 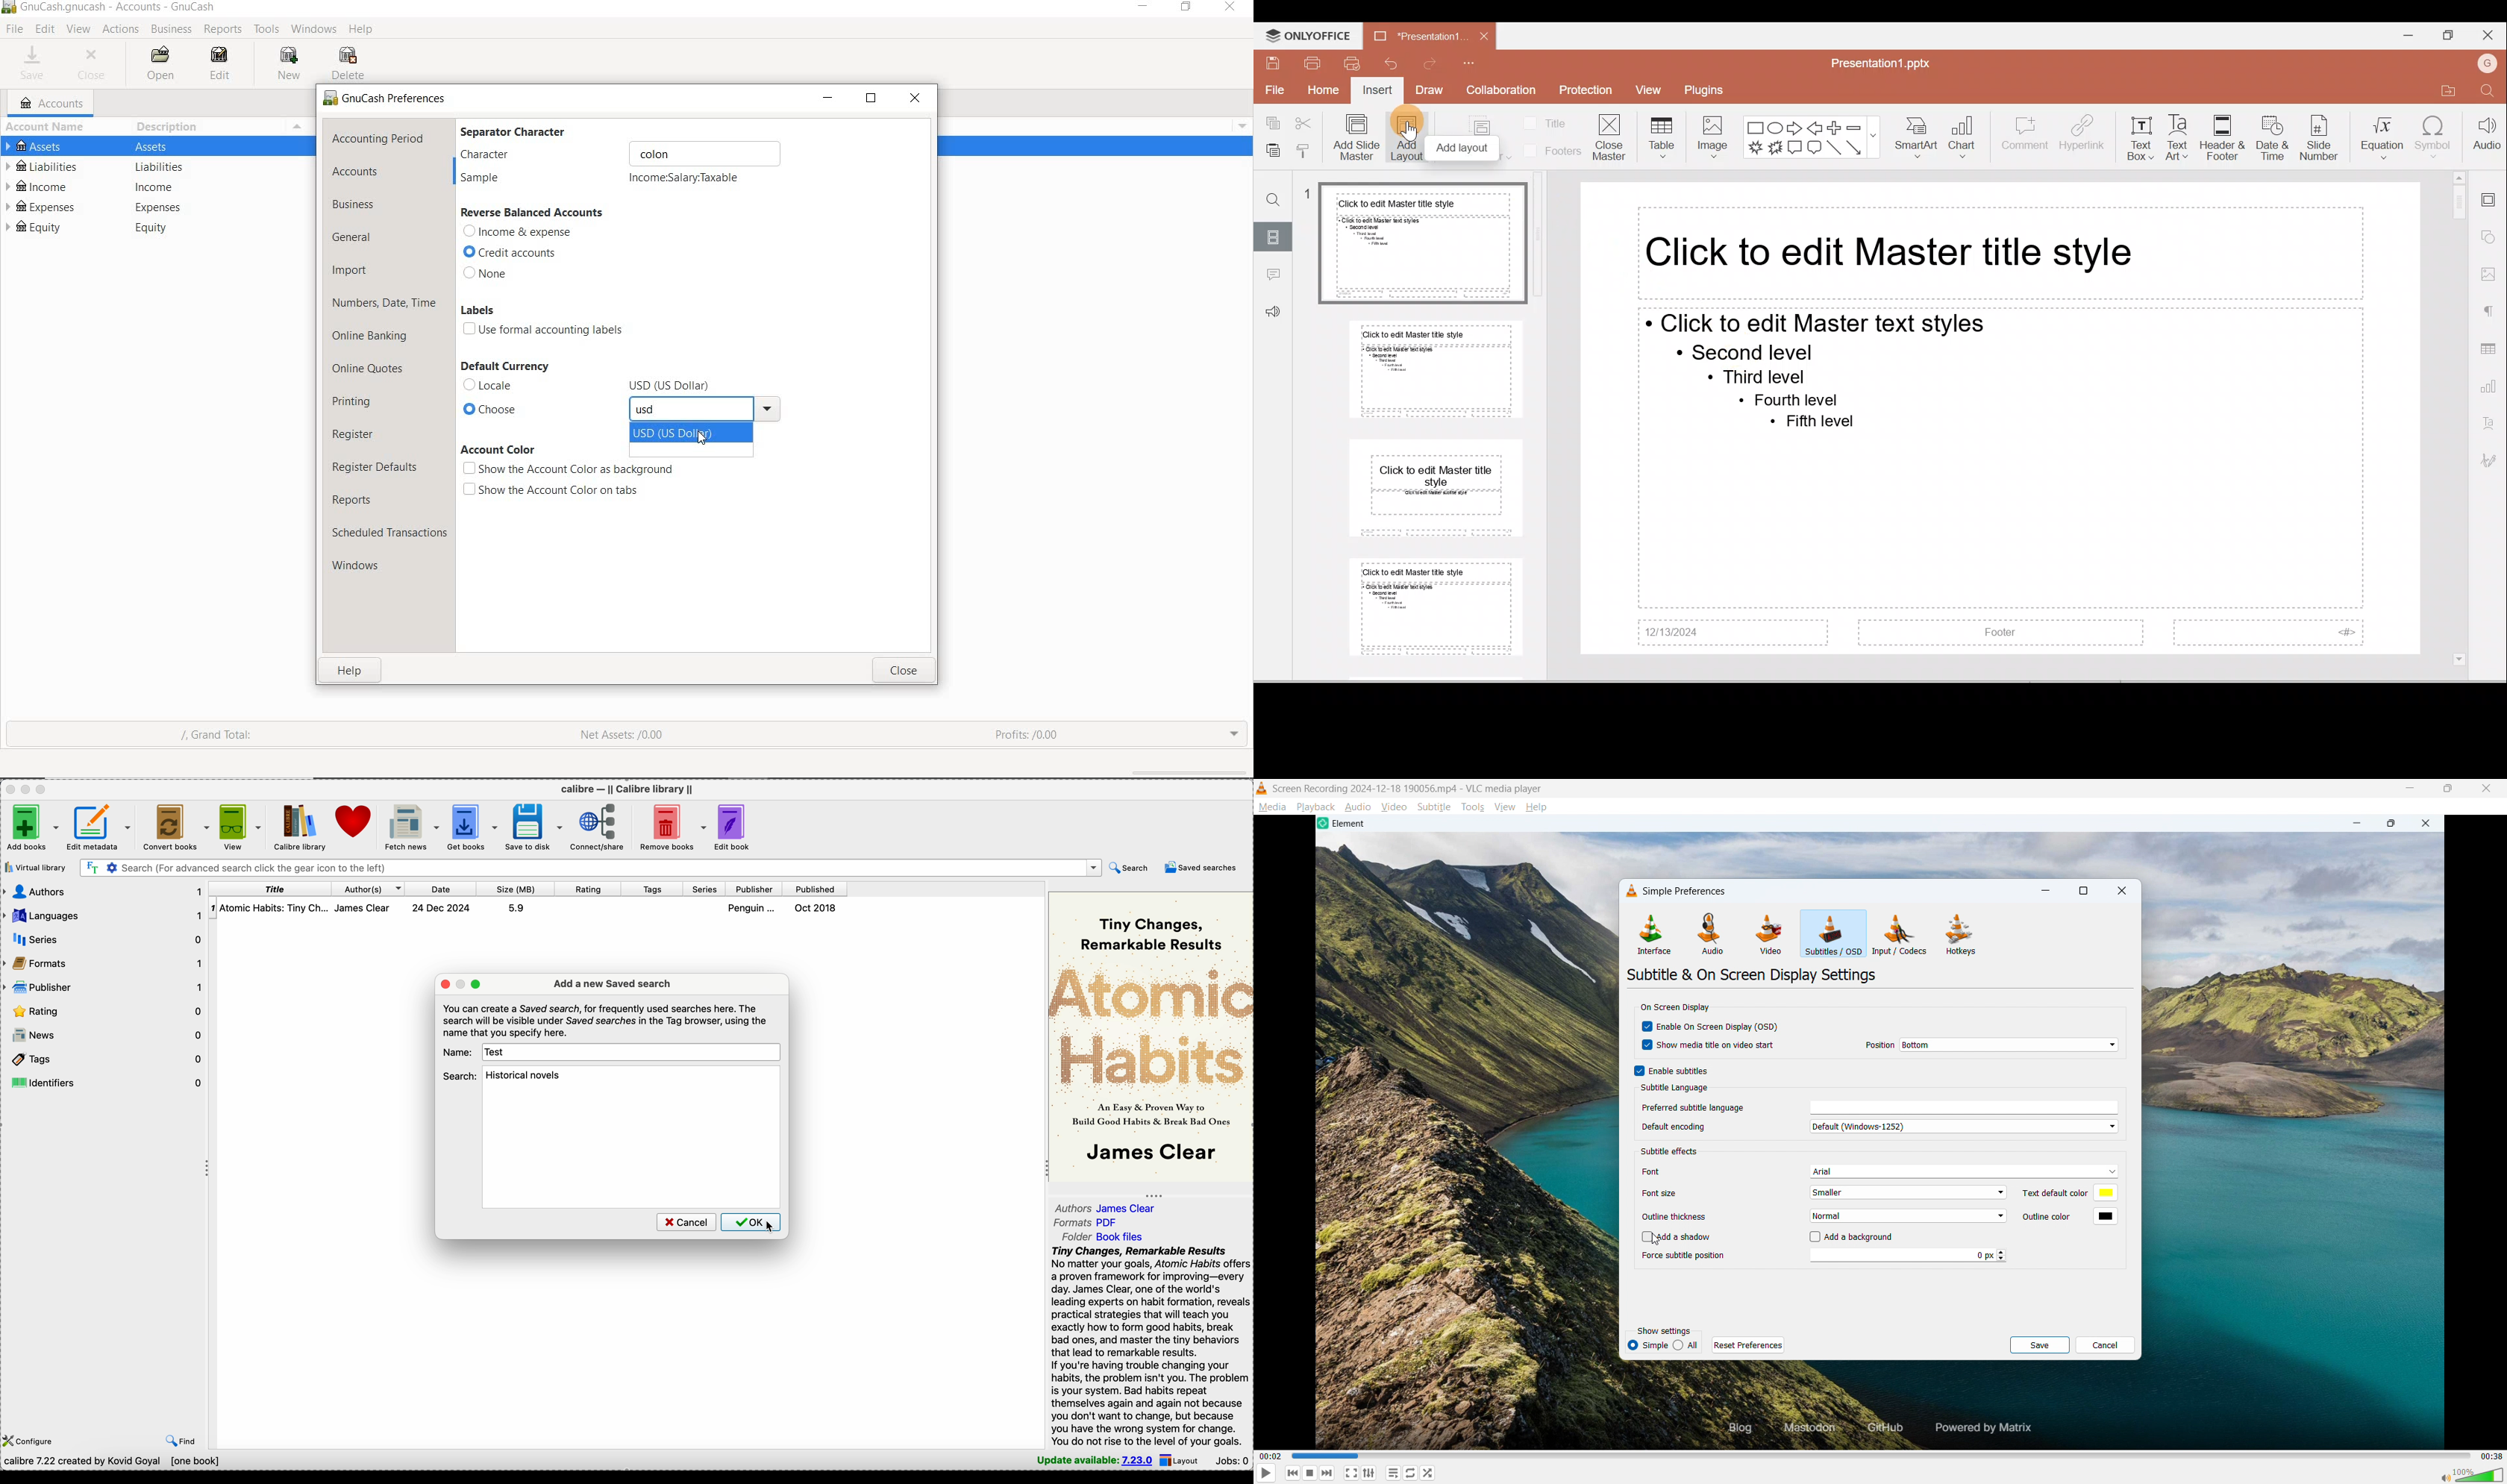 What do you see at coordinates (1881, 60) in the screenshot?
I see `Document name` at bounding box center [1881, 60].